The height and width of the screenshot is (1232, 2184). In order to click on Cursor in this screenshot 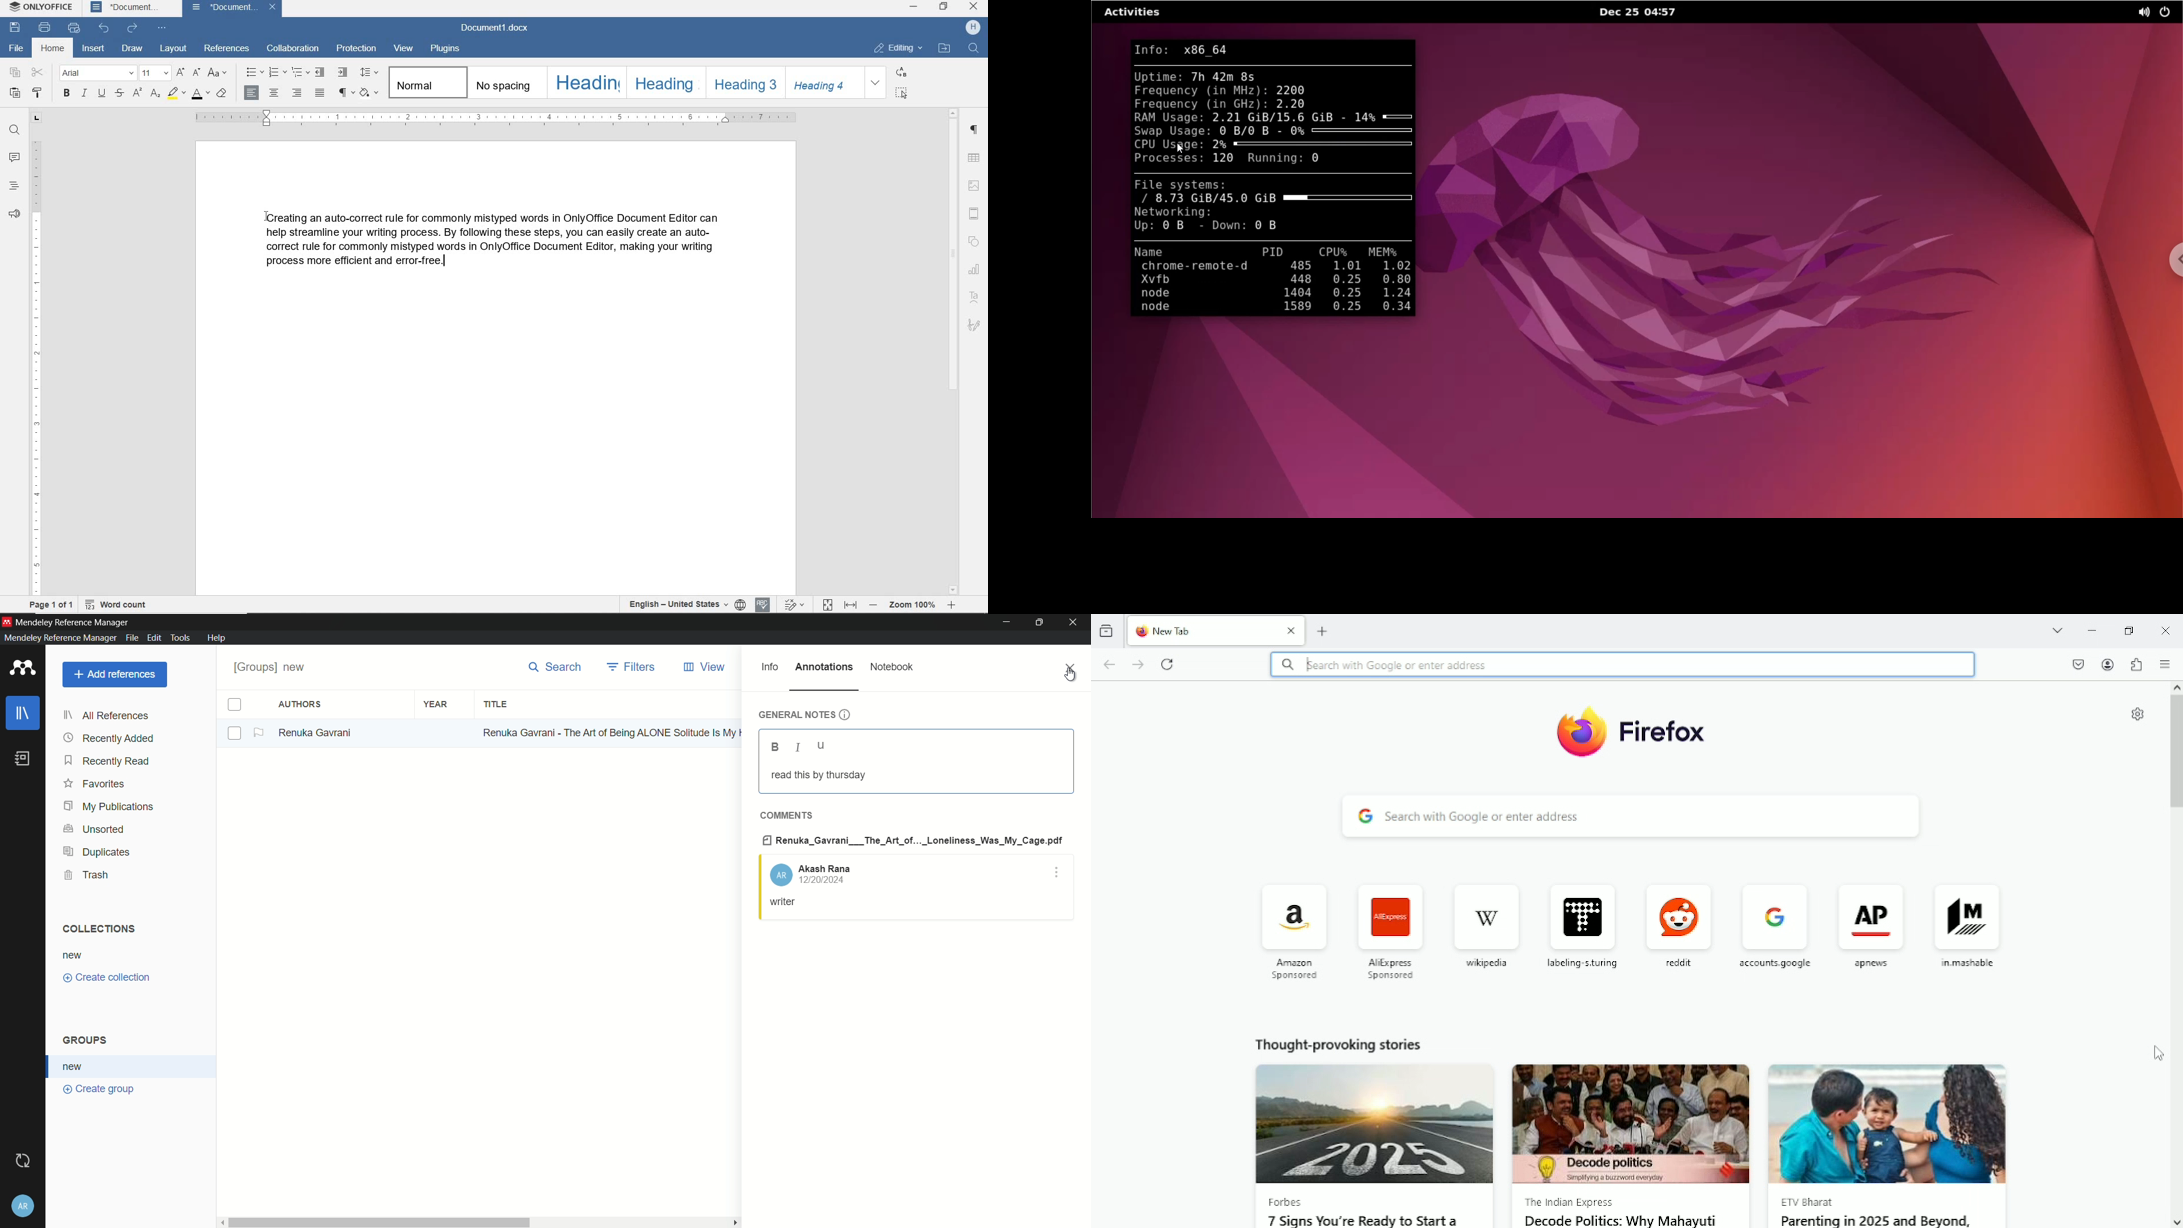, I will do `click(270, 216)`.